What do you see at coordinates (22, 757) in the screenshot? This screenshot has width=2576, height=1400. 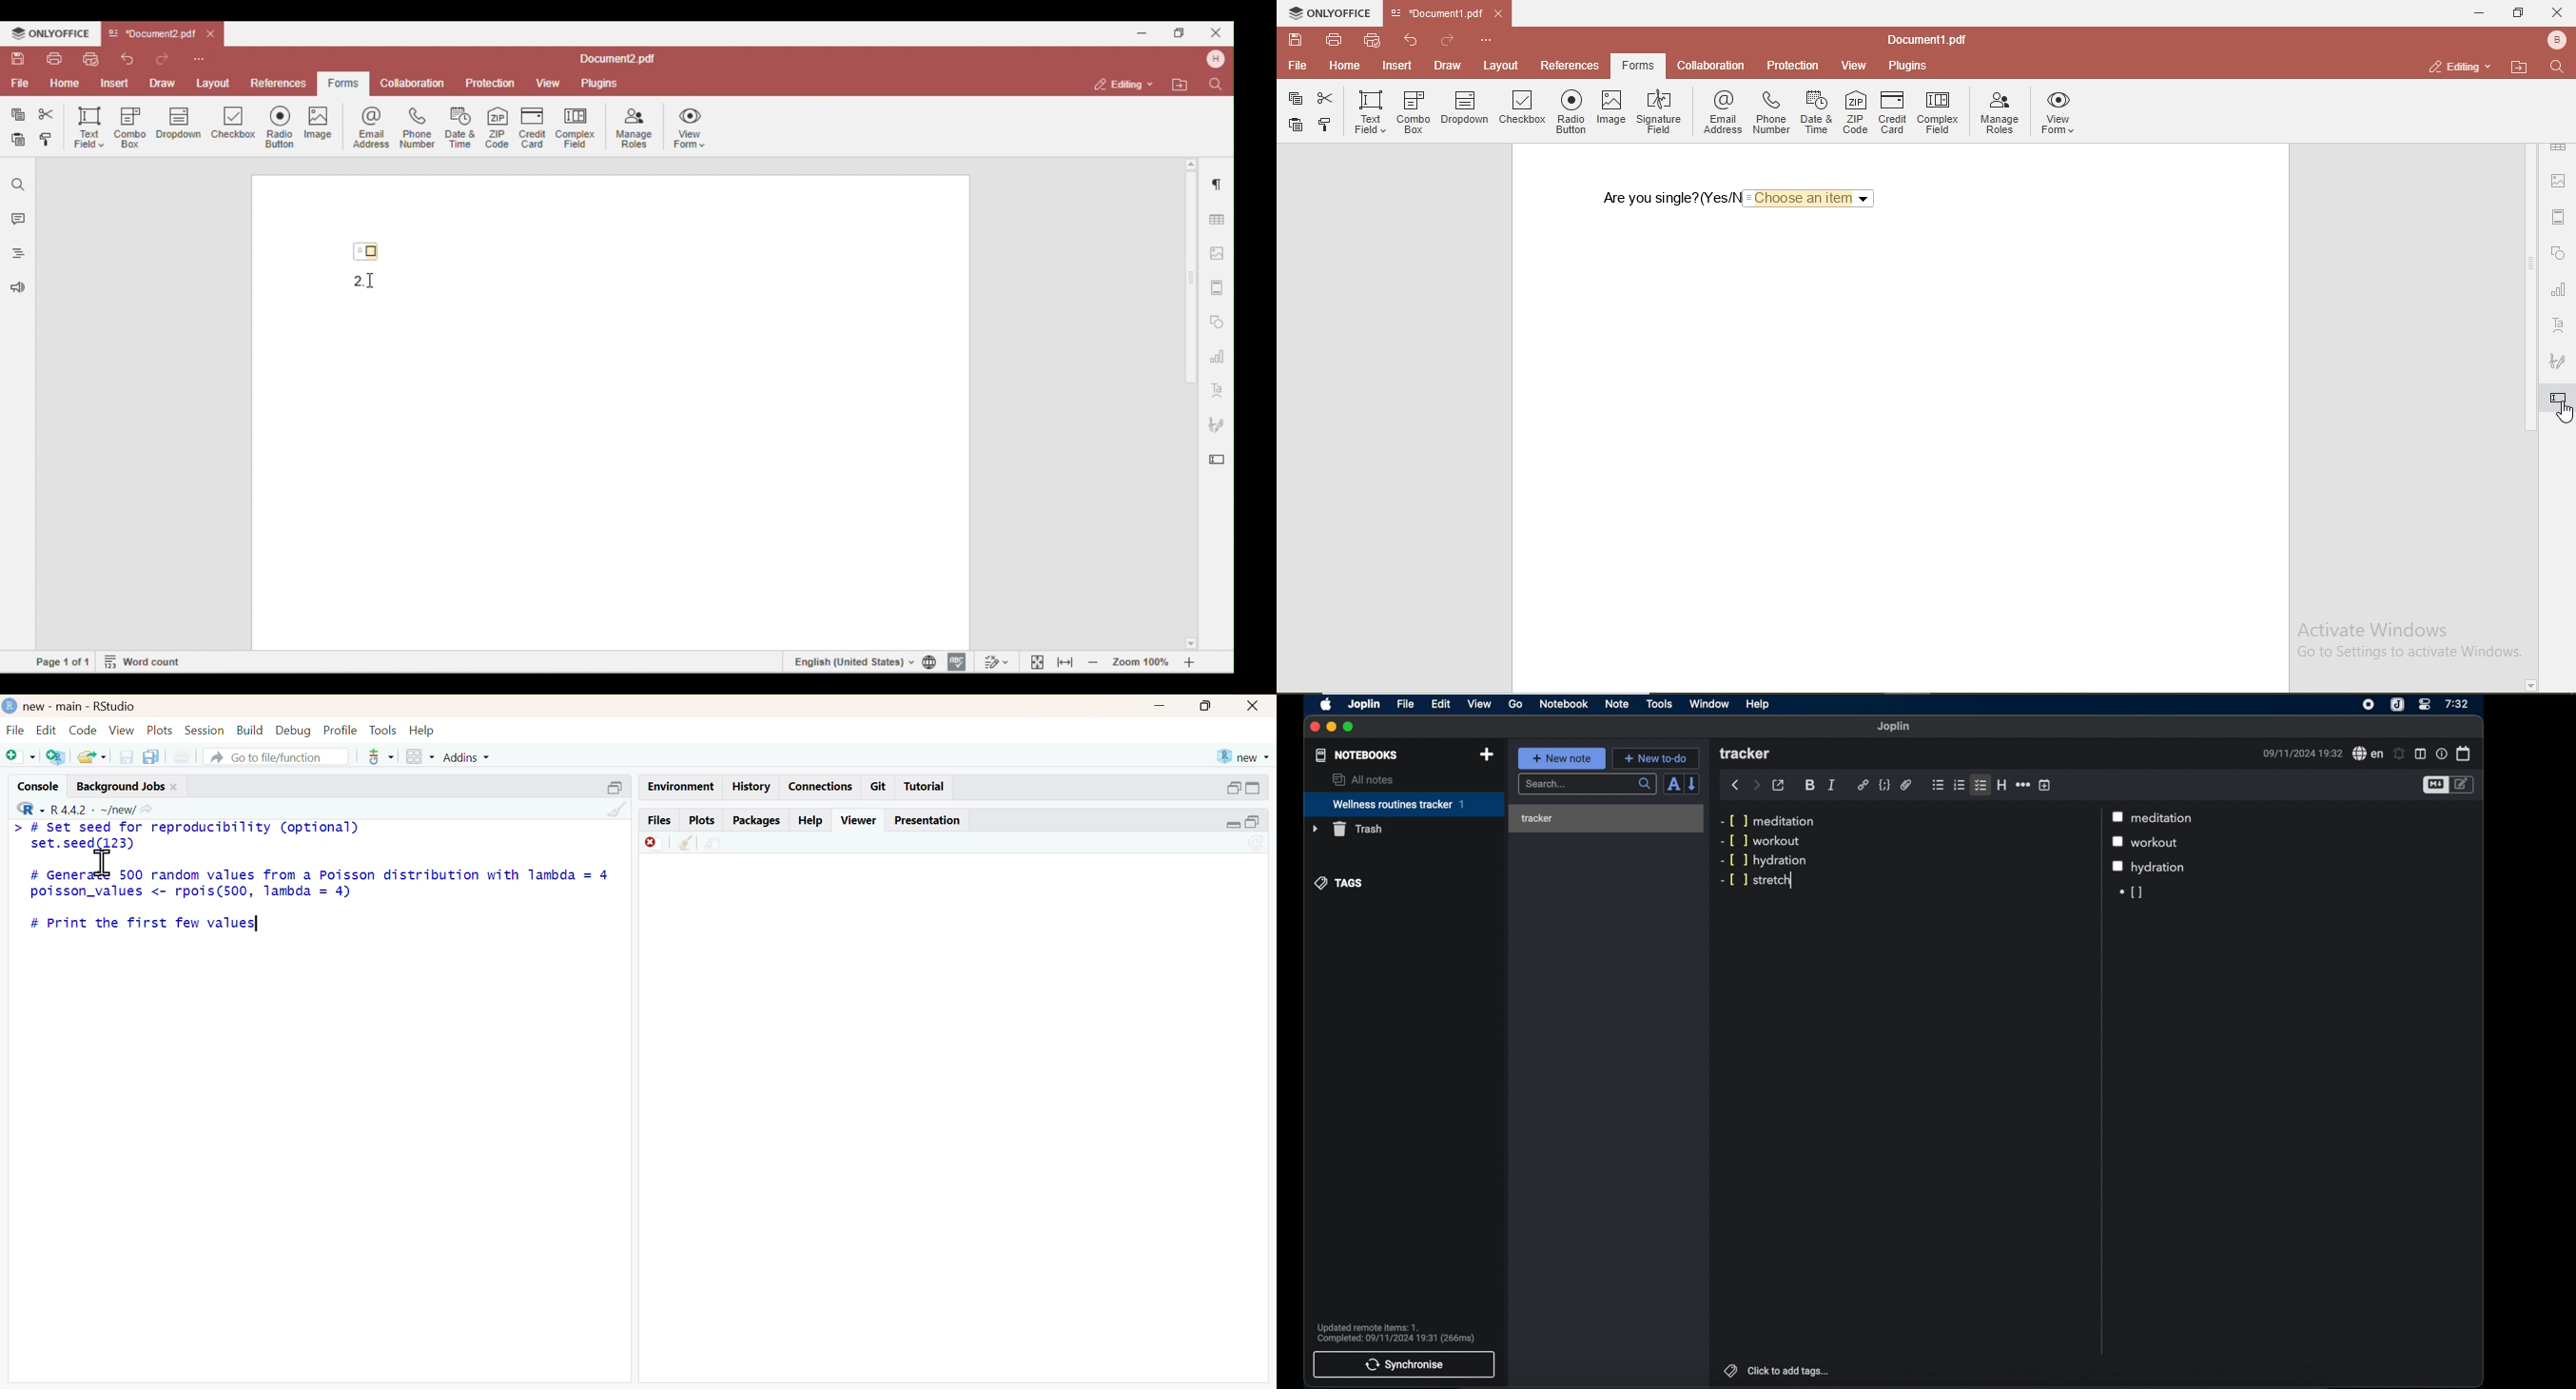 I see `Add file as` at bounding box center [22, 757].